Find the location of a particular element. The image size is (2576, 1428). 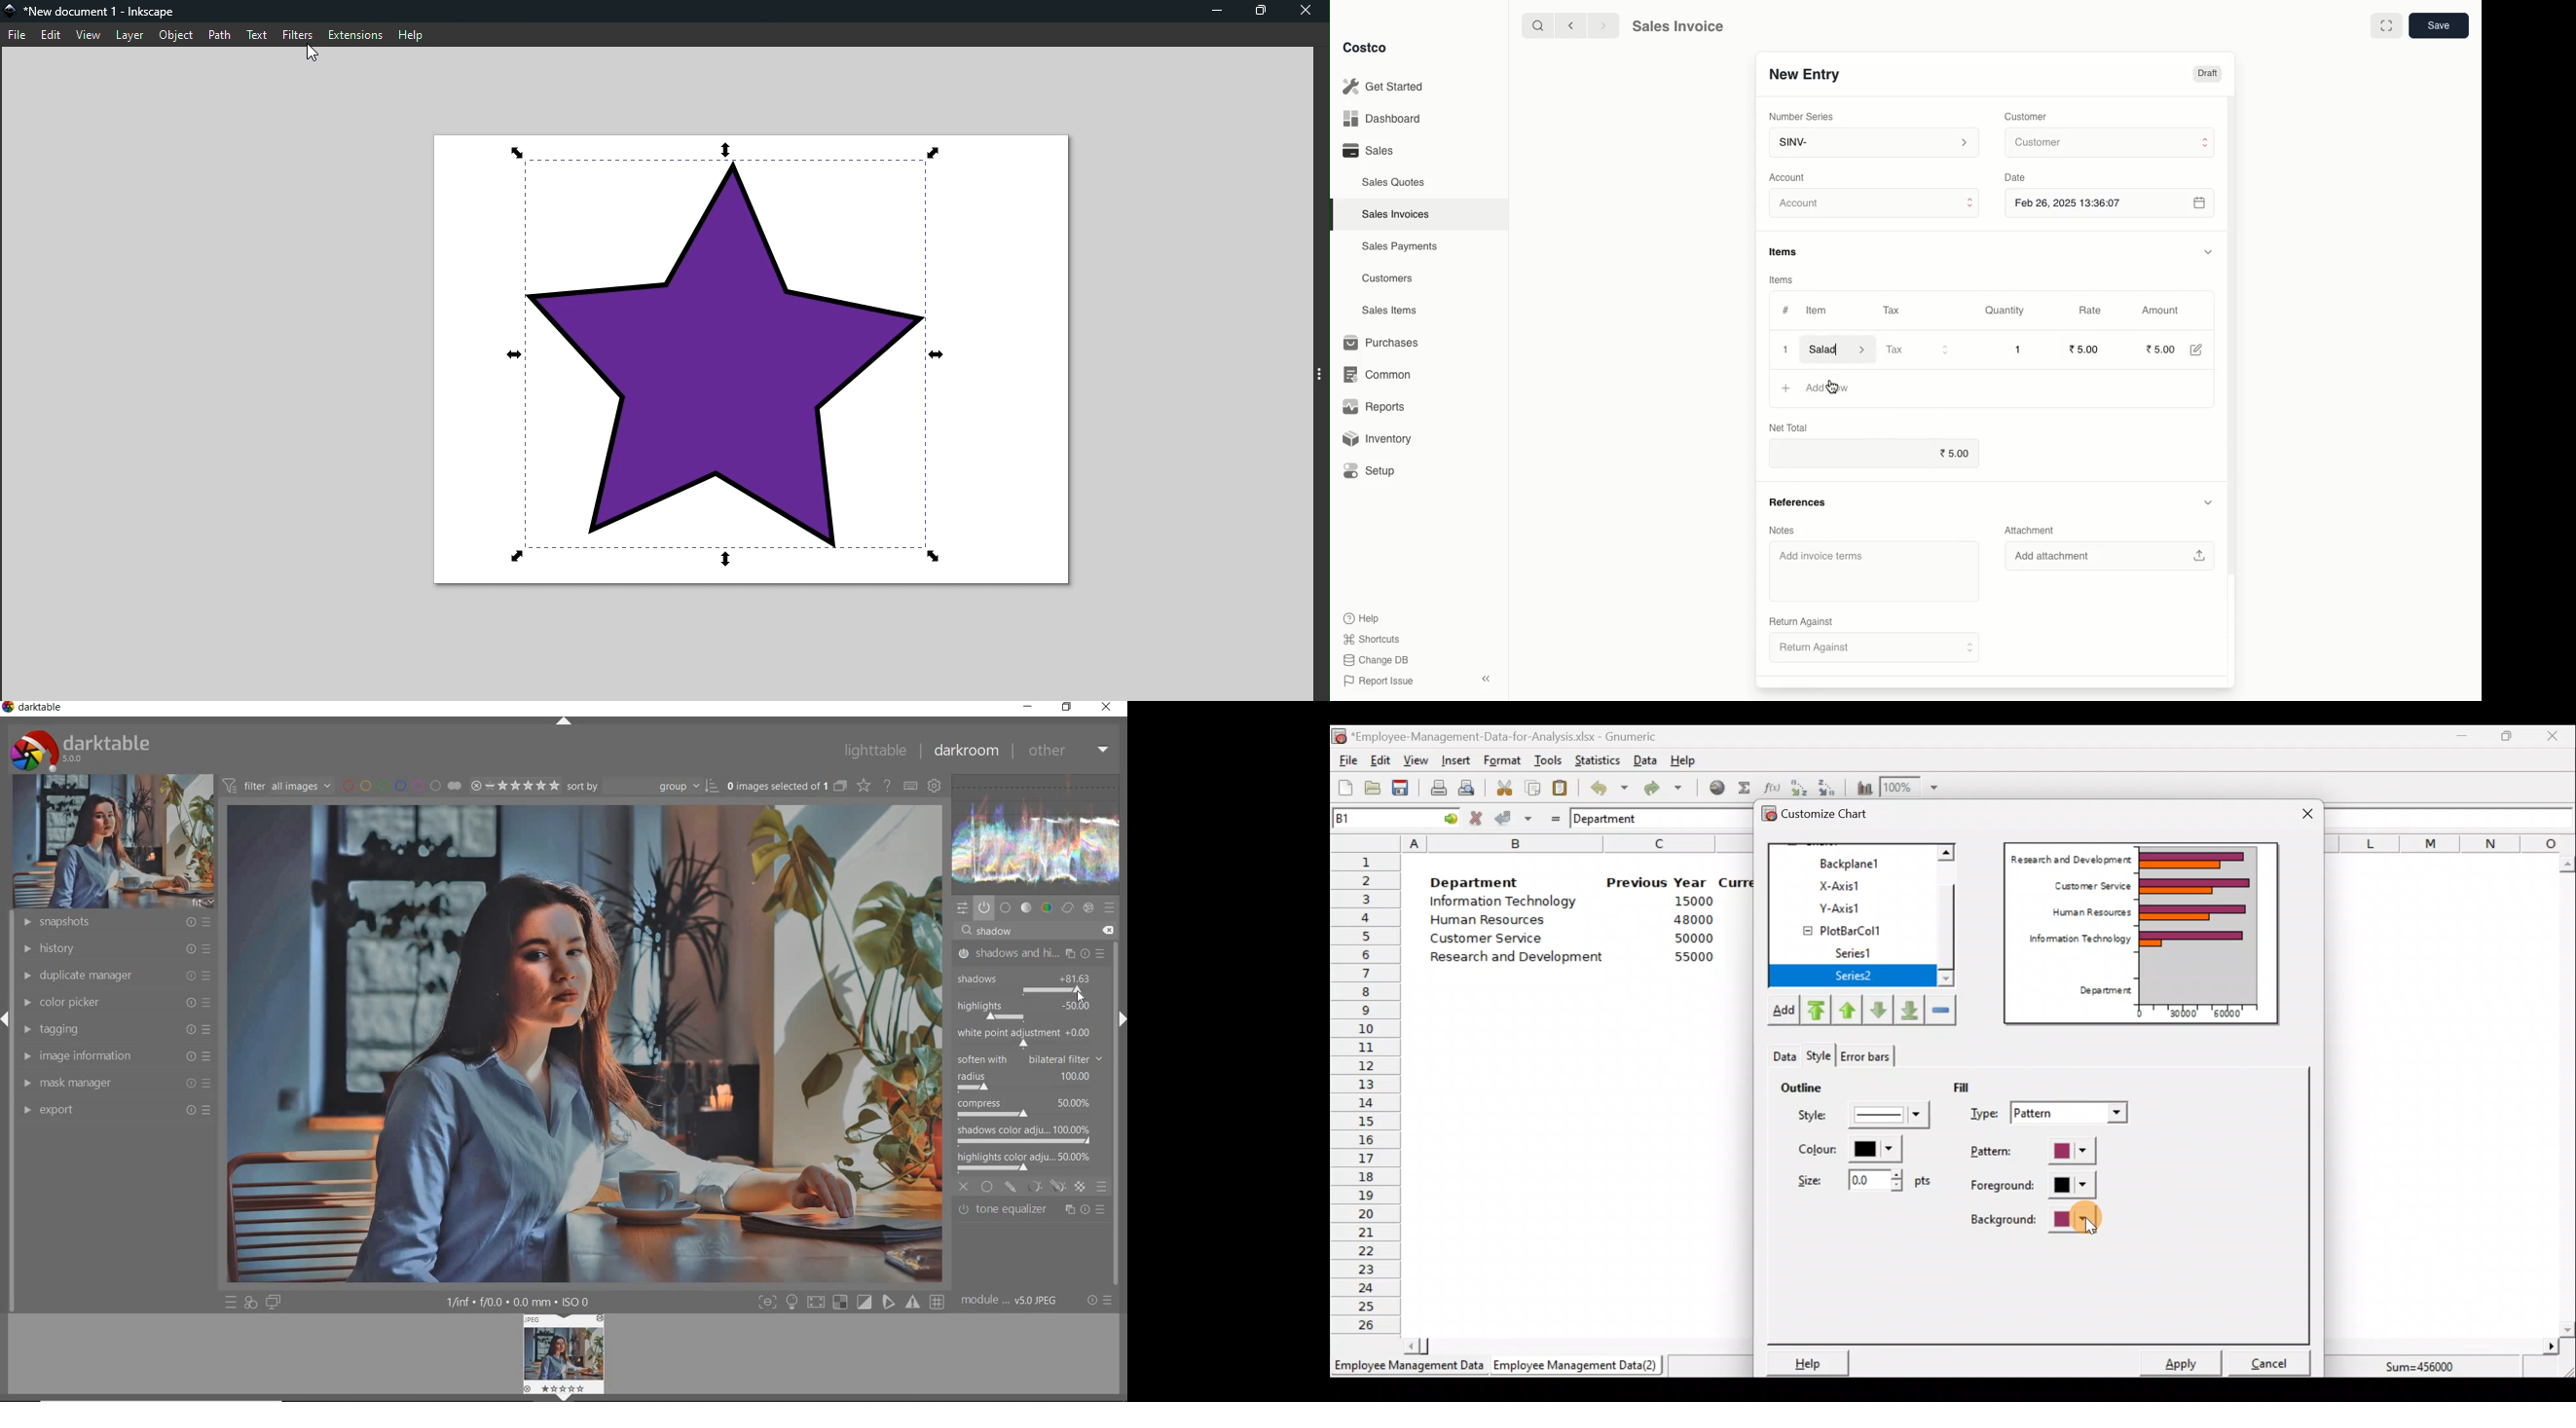

Copy the selection is located at coordinates (1532, 785).